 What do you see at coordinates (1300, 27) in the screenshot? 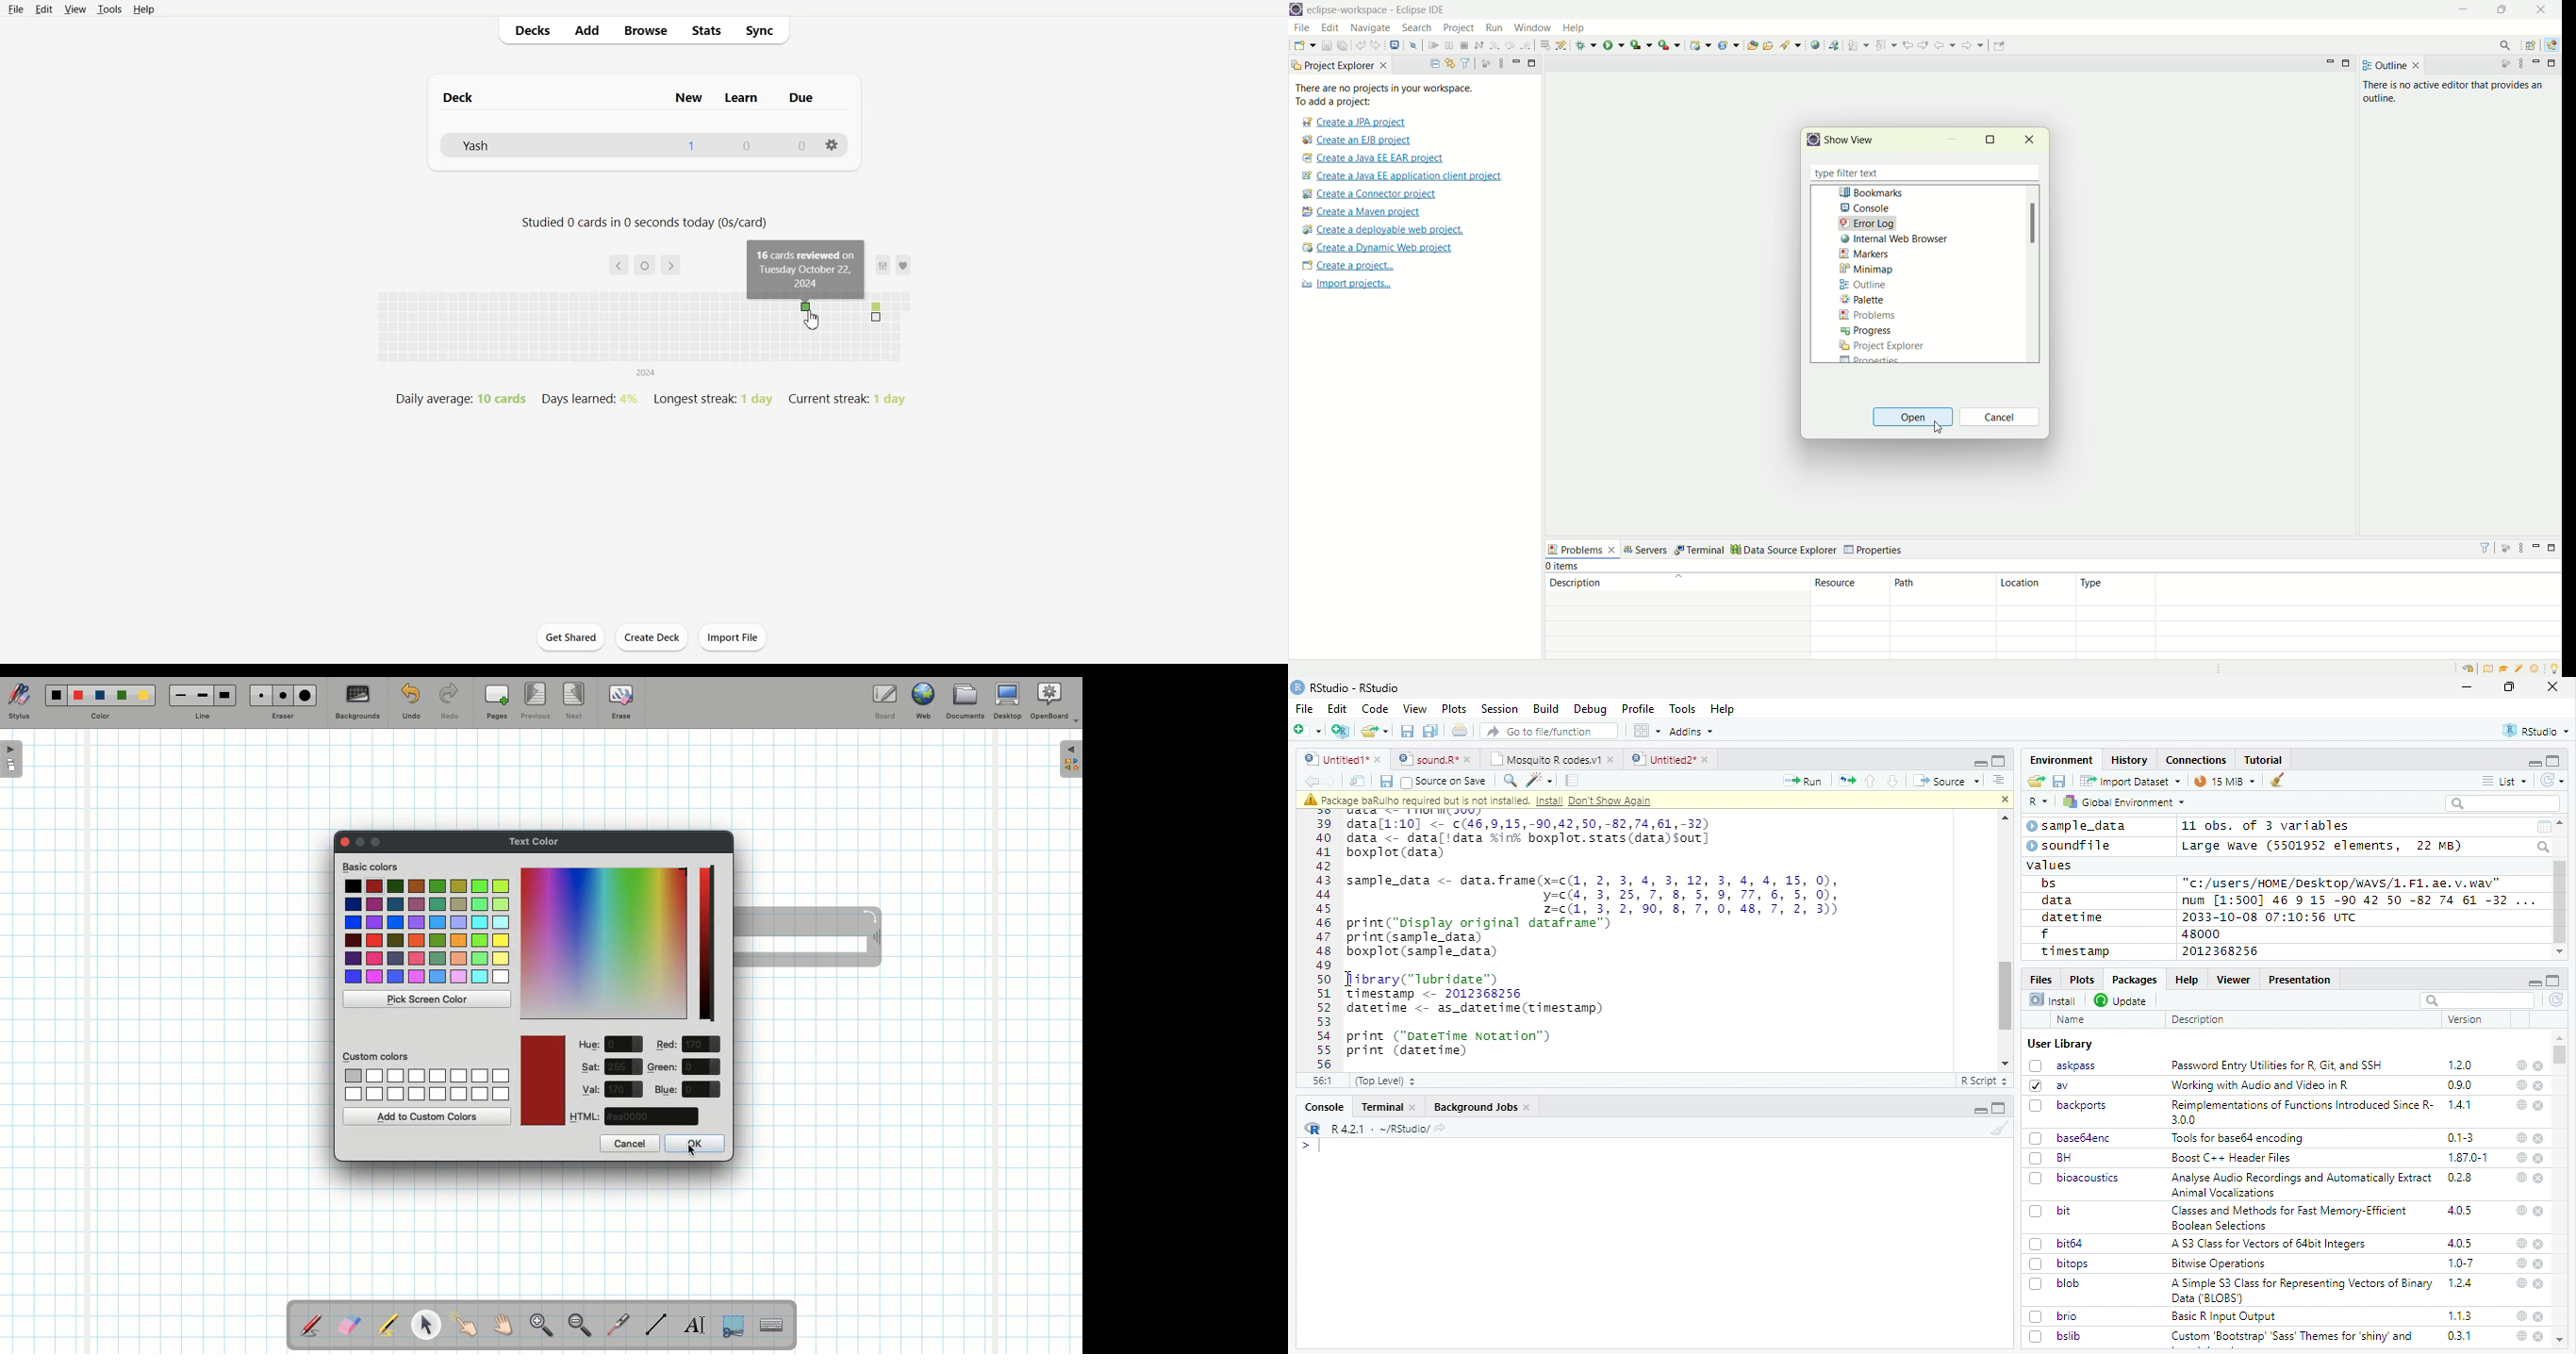
I see `file` at bounding box center [1300, 27].